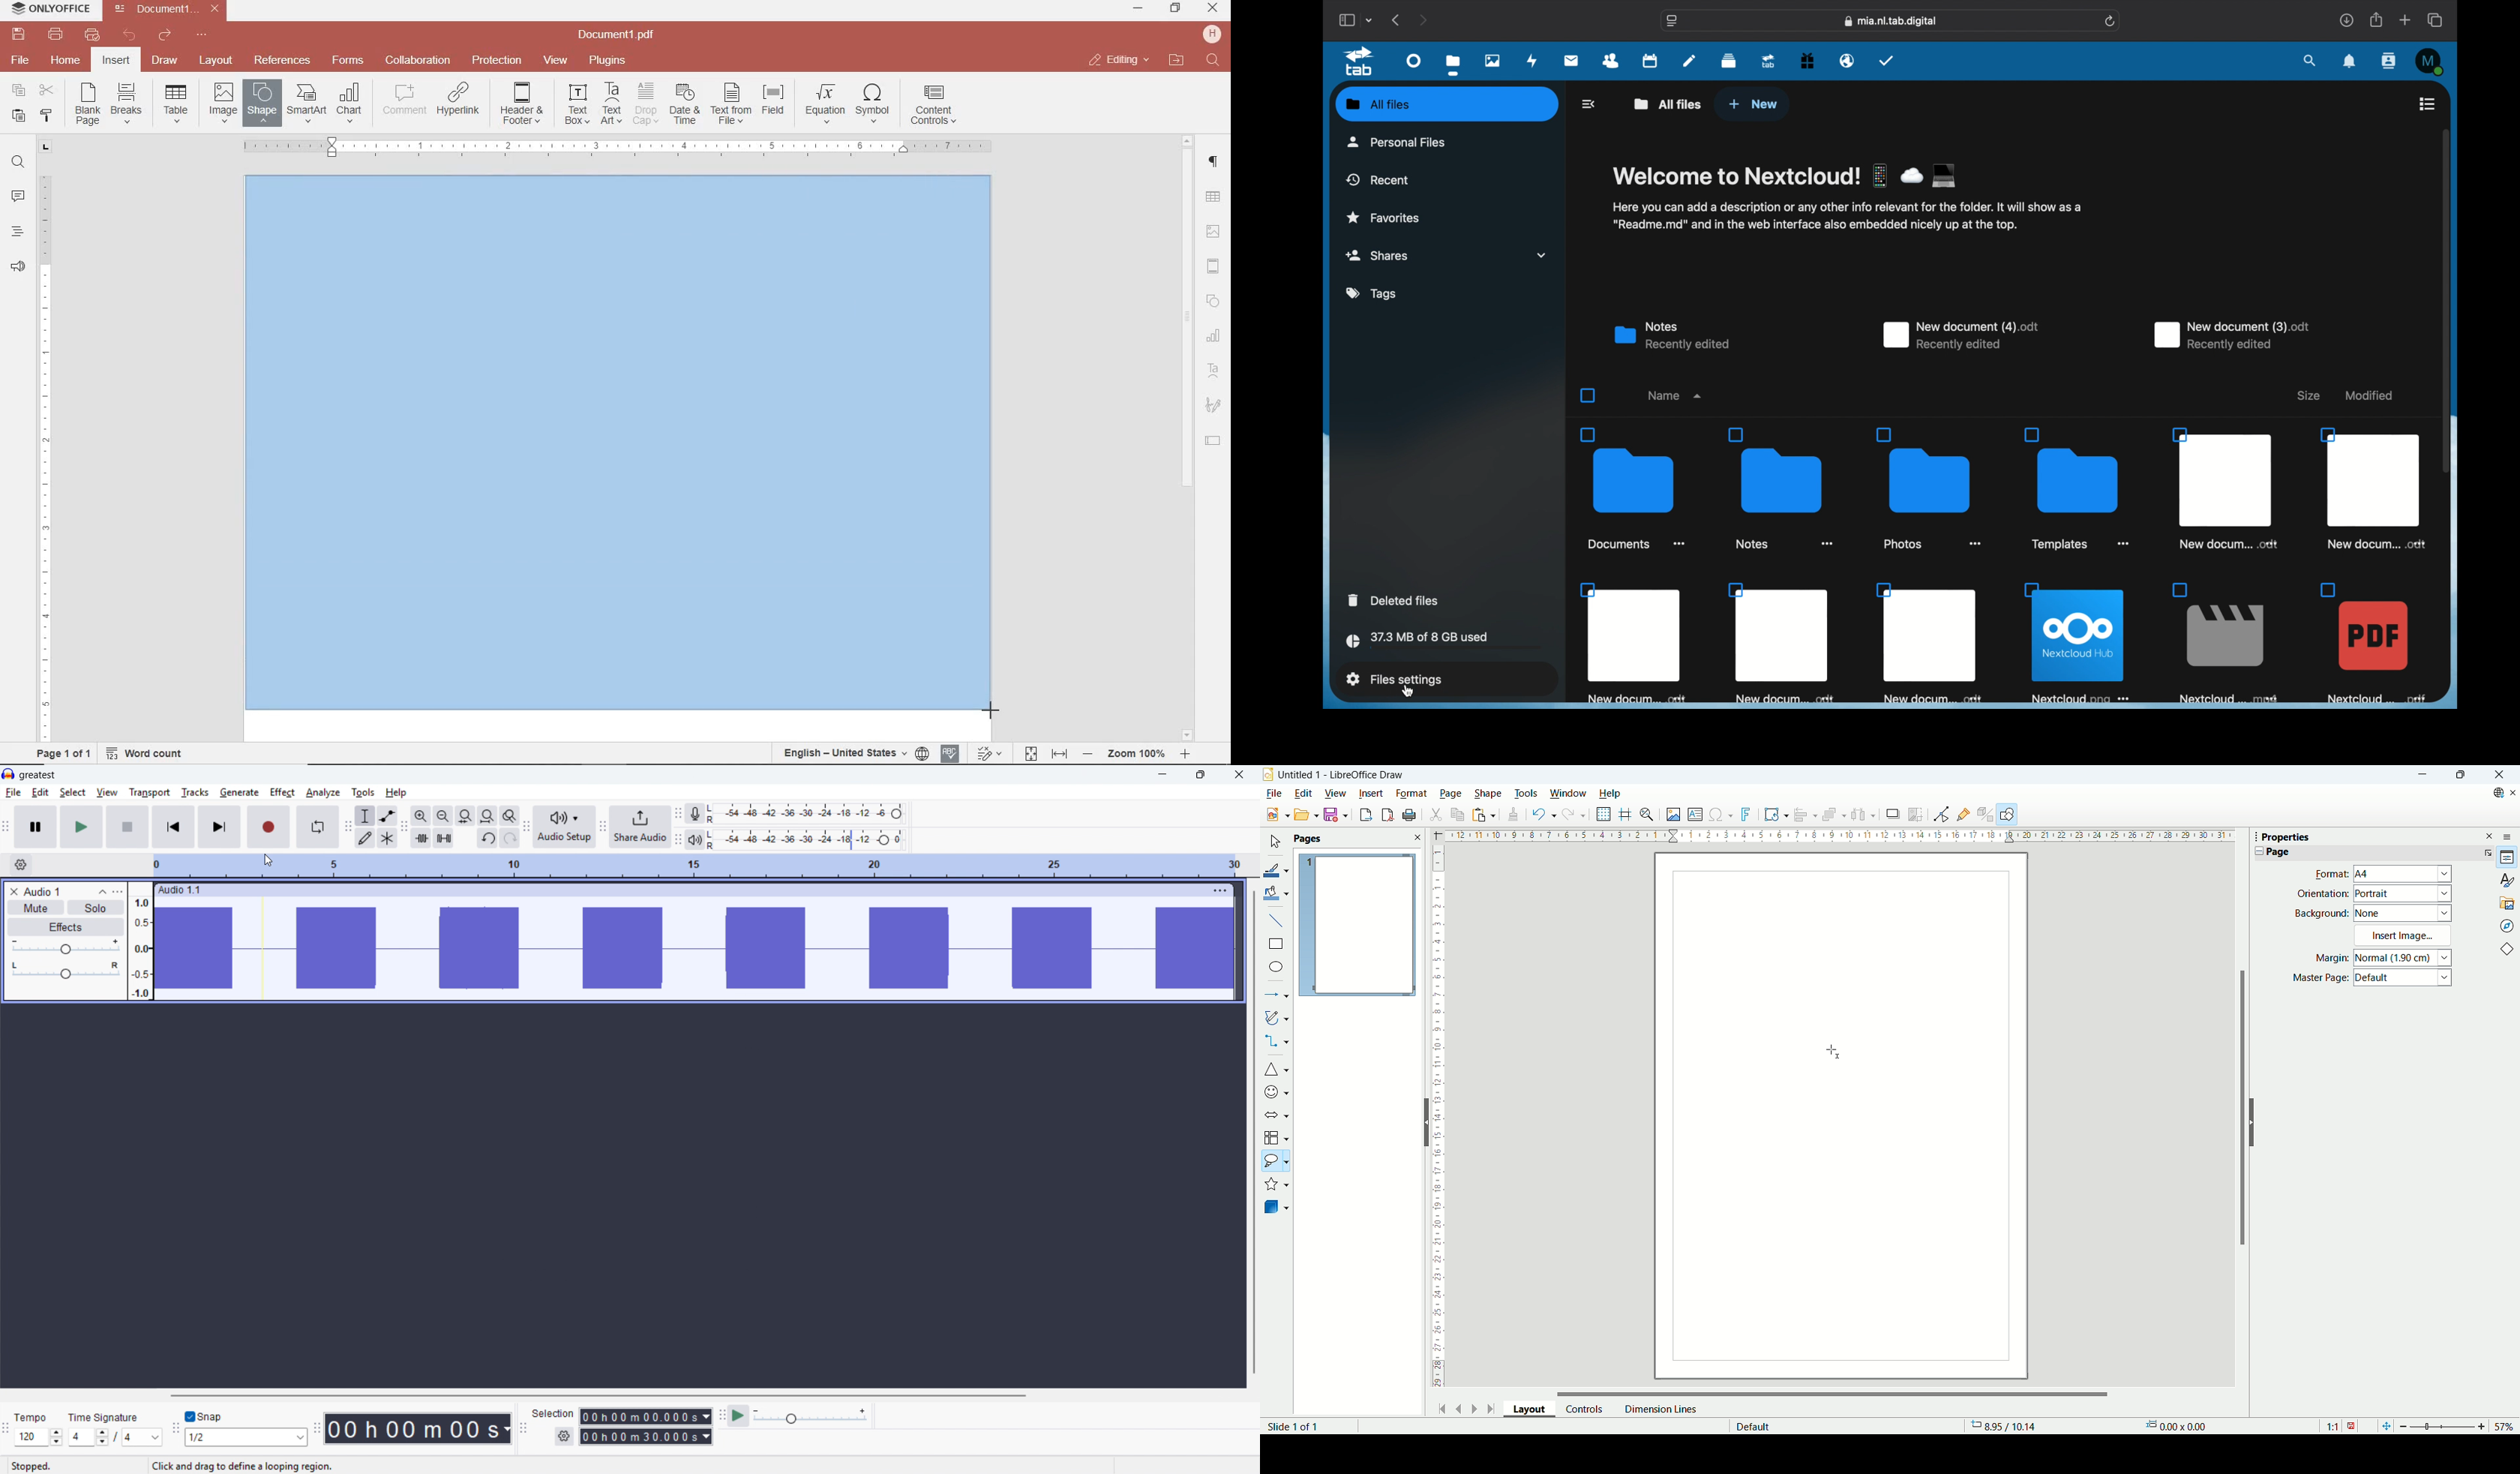  Describe the element at coordinates (1670, 336) in the screenshot. I see `notes` at that location.